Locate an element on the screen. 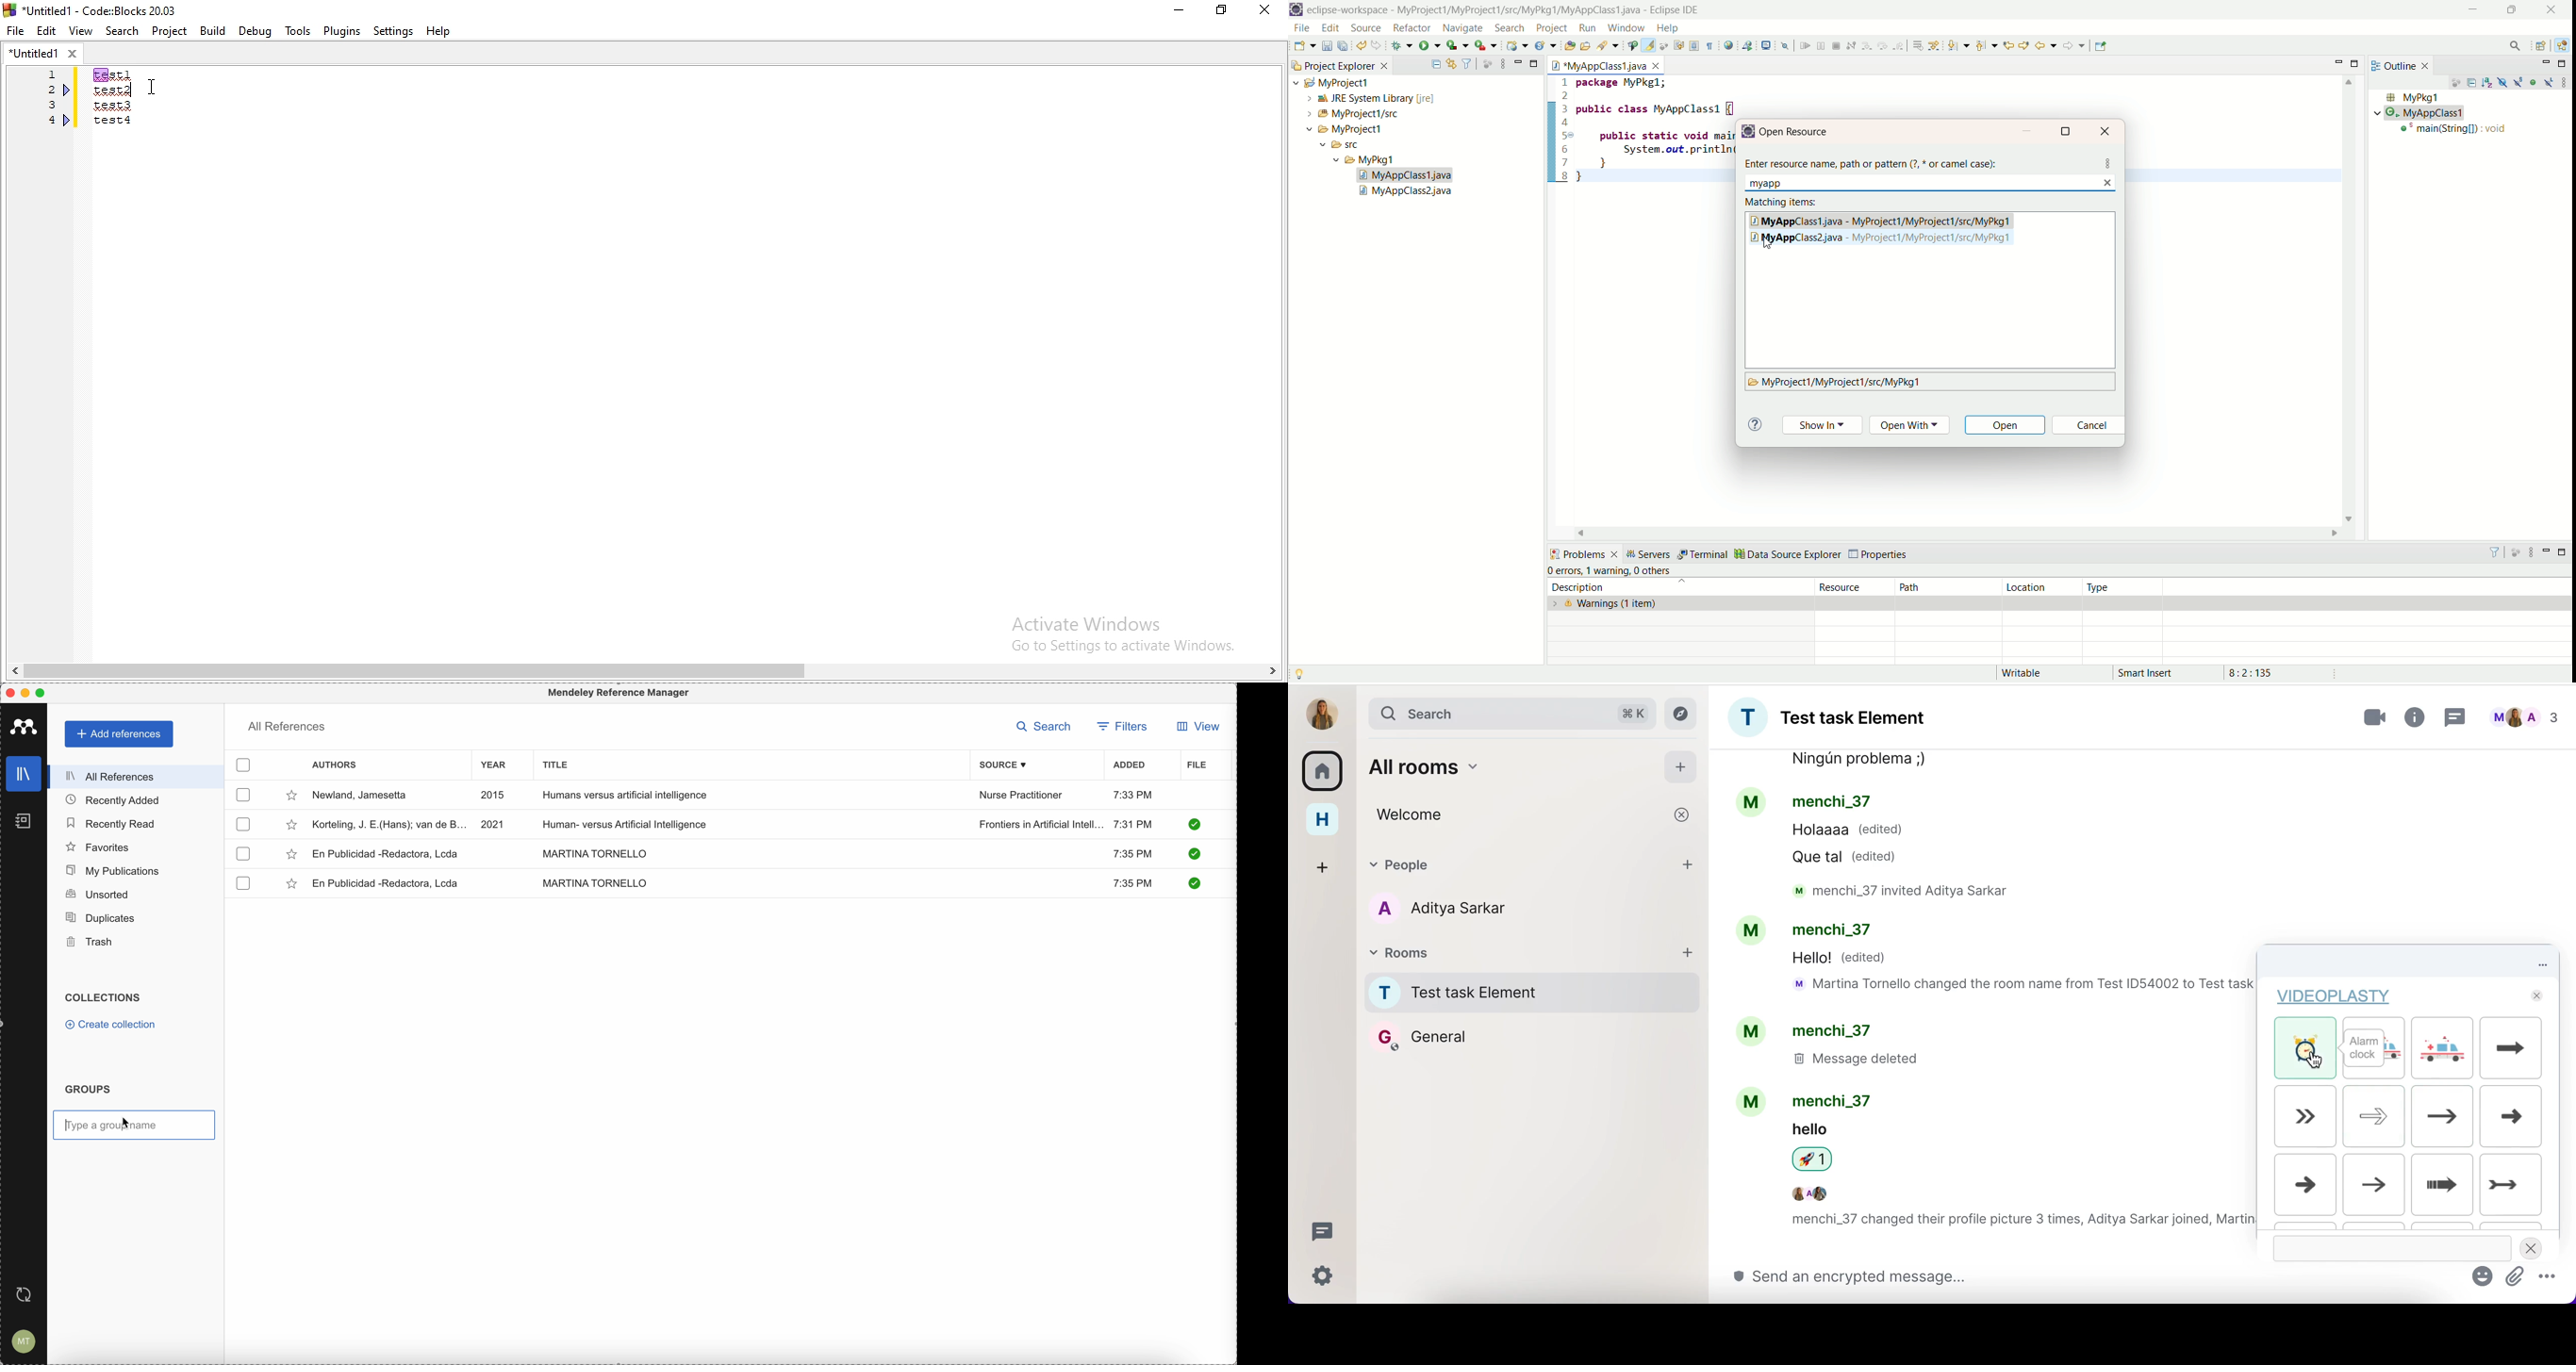  unsorted is located at coordinates (97, 893).